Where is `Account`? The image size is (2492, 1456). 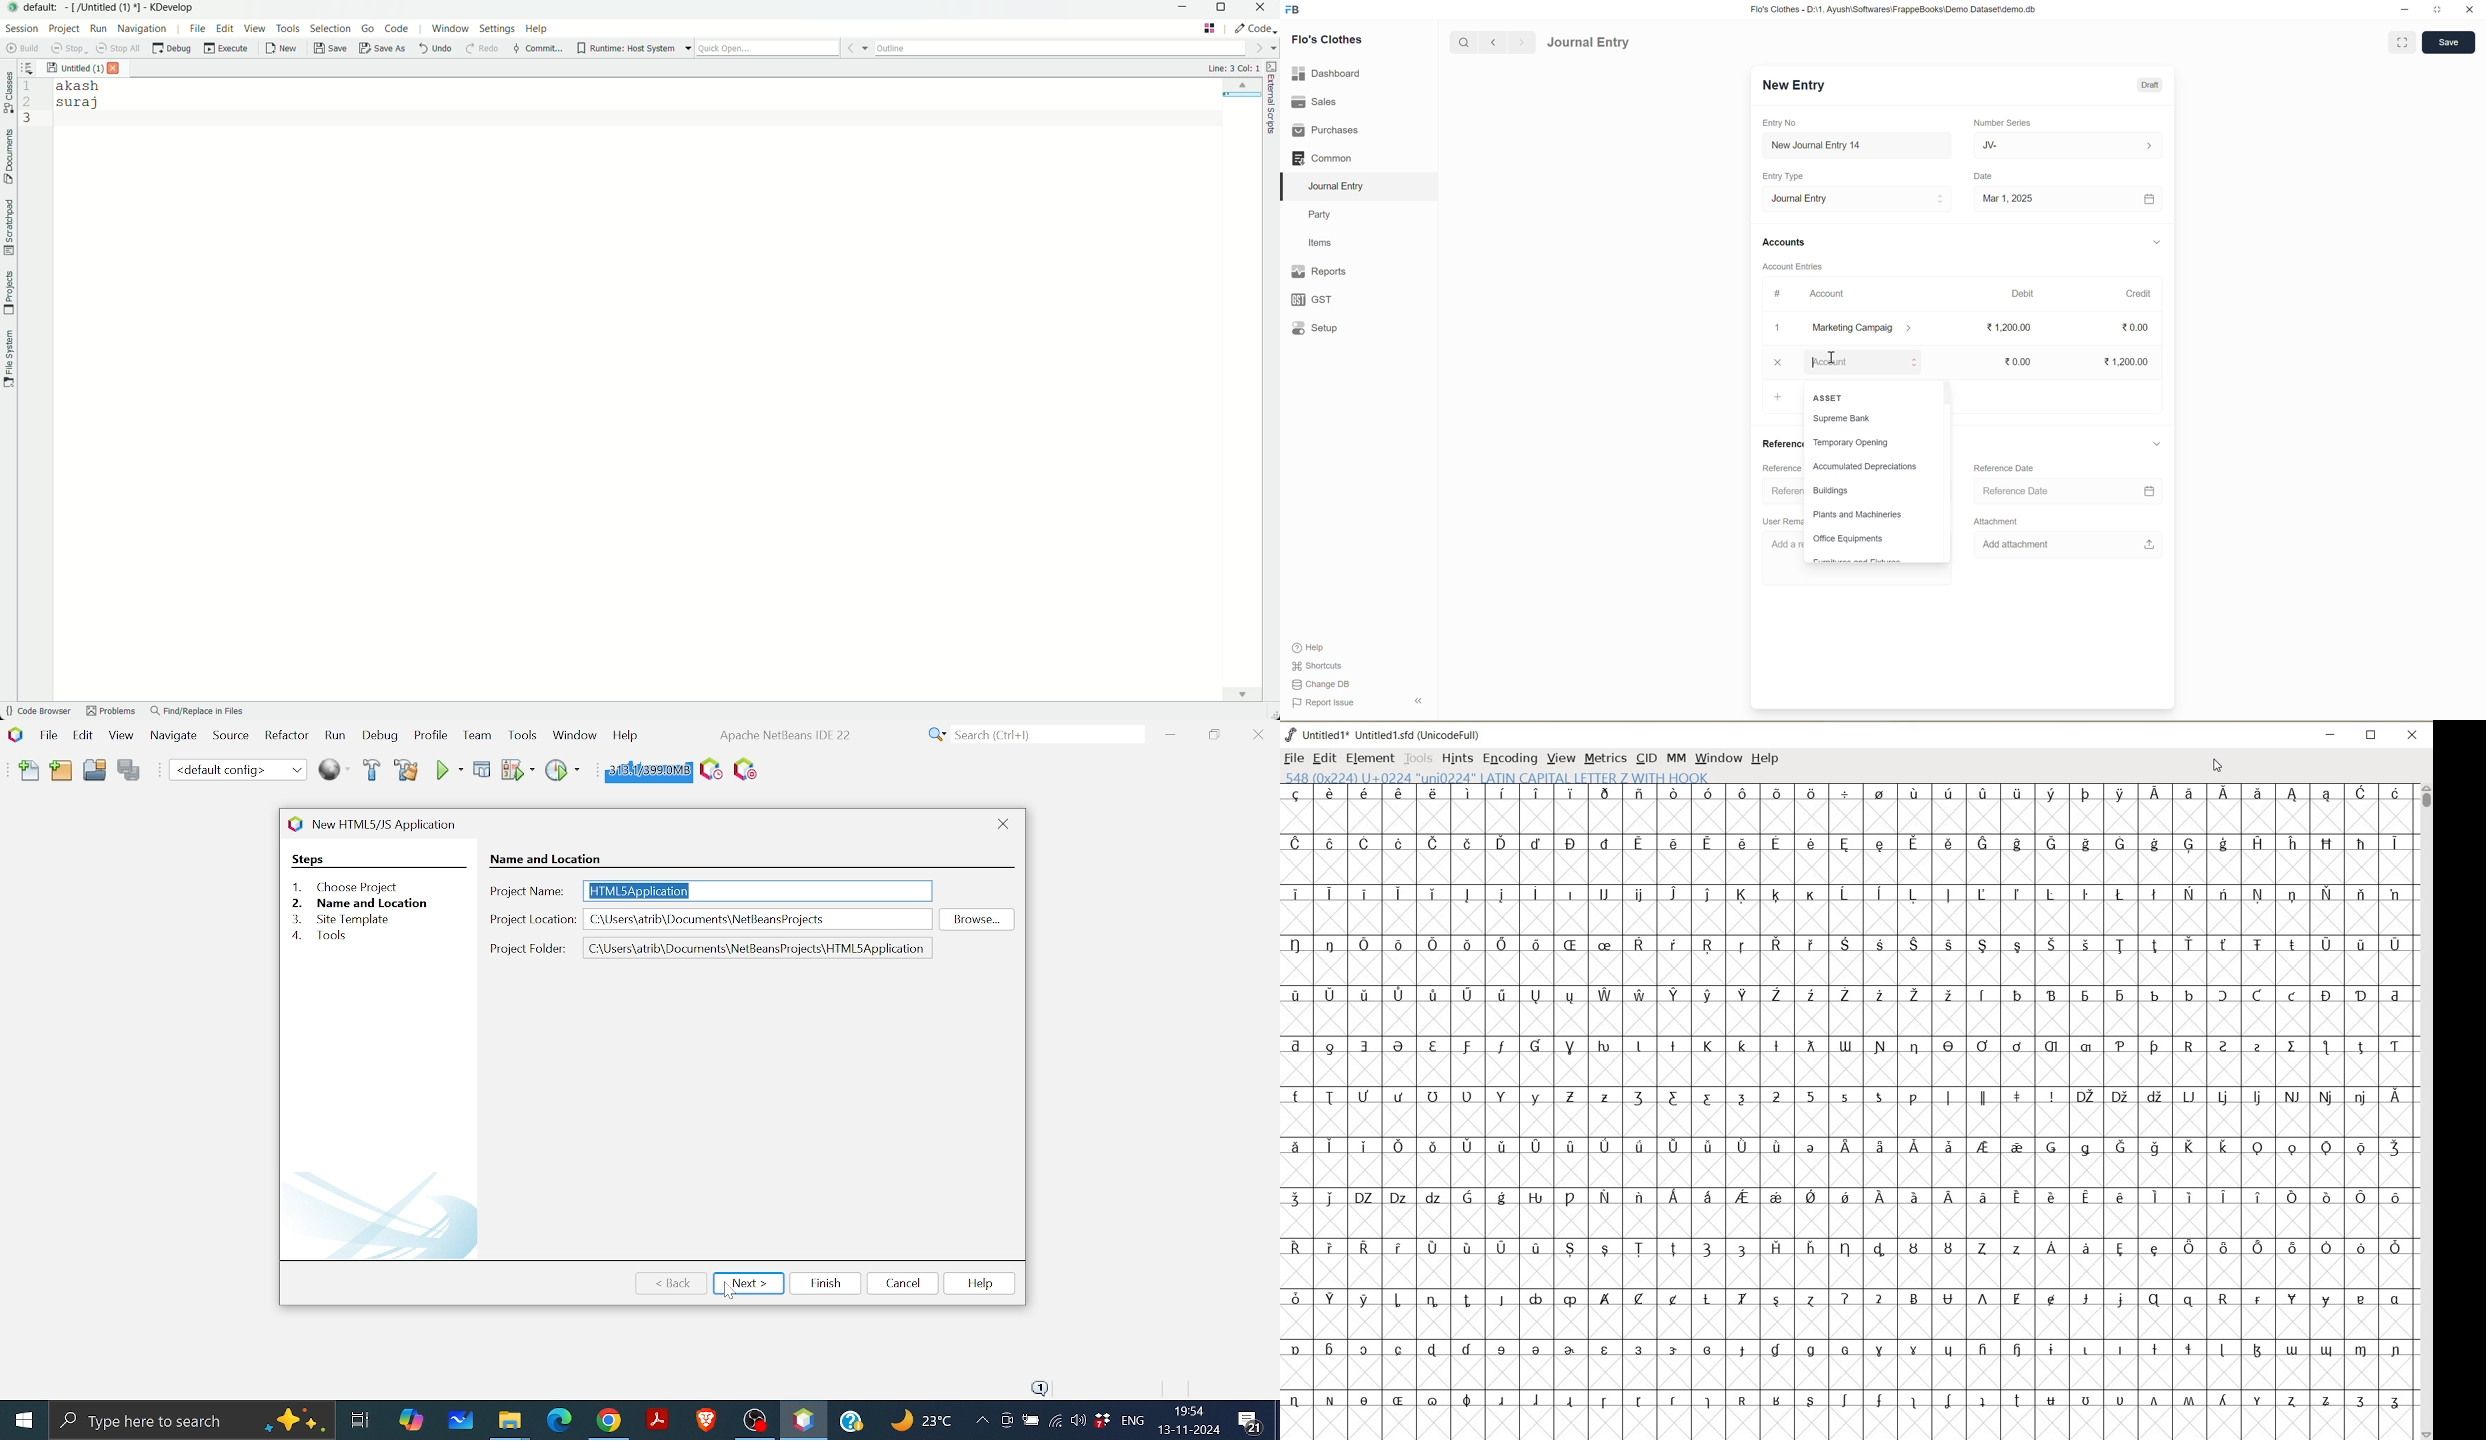
Account is located at coordinates (1830, 362).